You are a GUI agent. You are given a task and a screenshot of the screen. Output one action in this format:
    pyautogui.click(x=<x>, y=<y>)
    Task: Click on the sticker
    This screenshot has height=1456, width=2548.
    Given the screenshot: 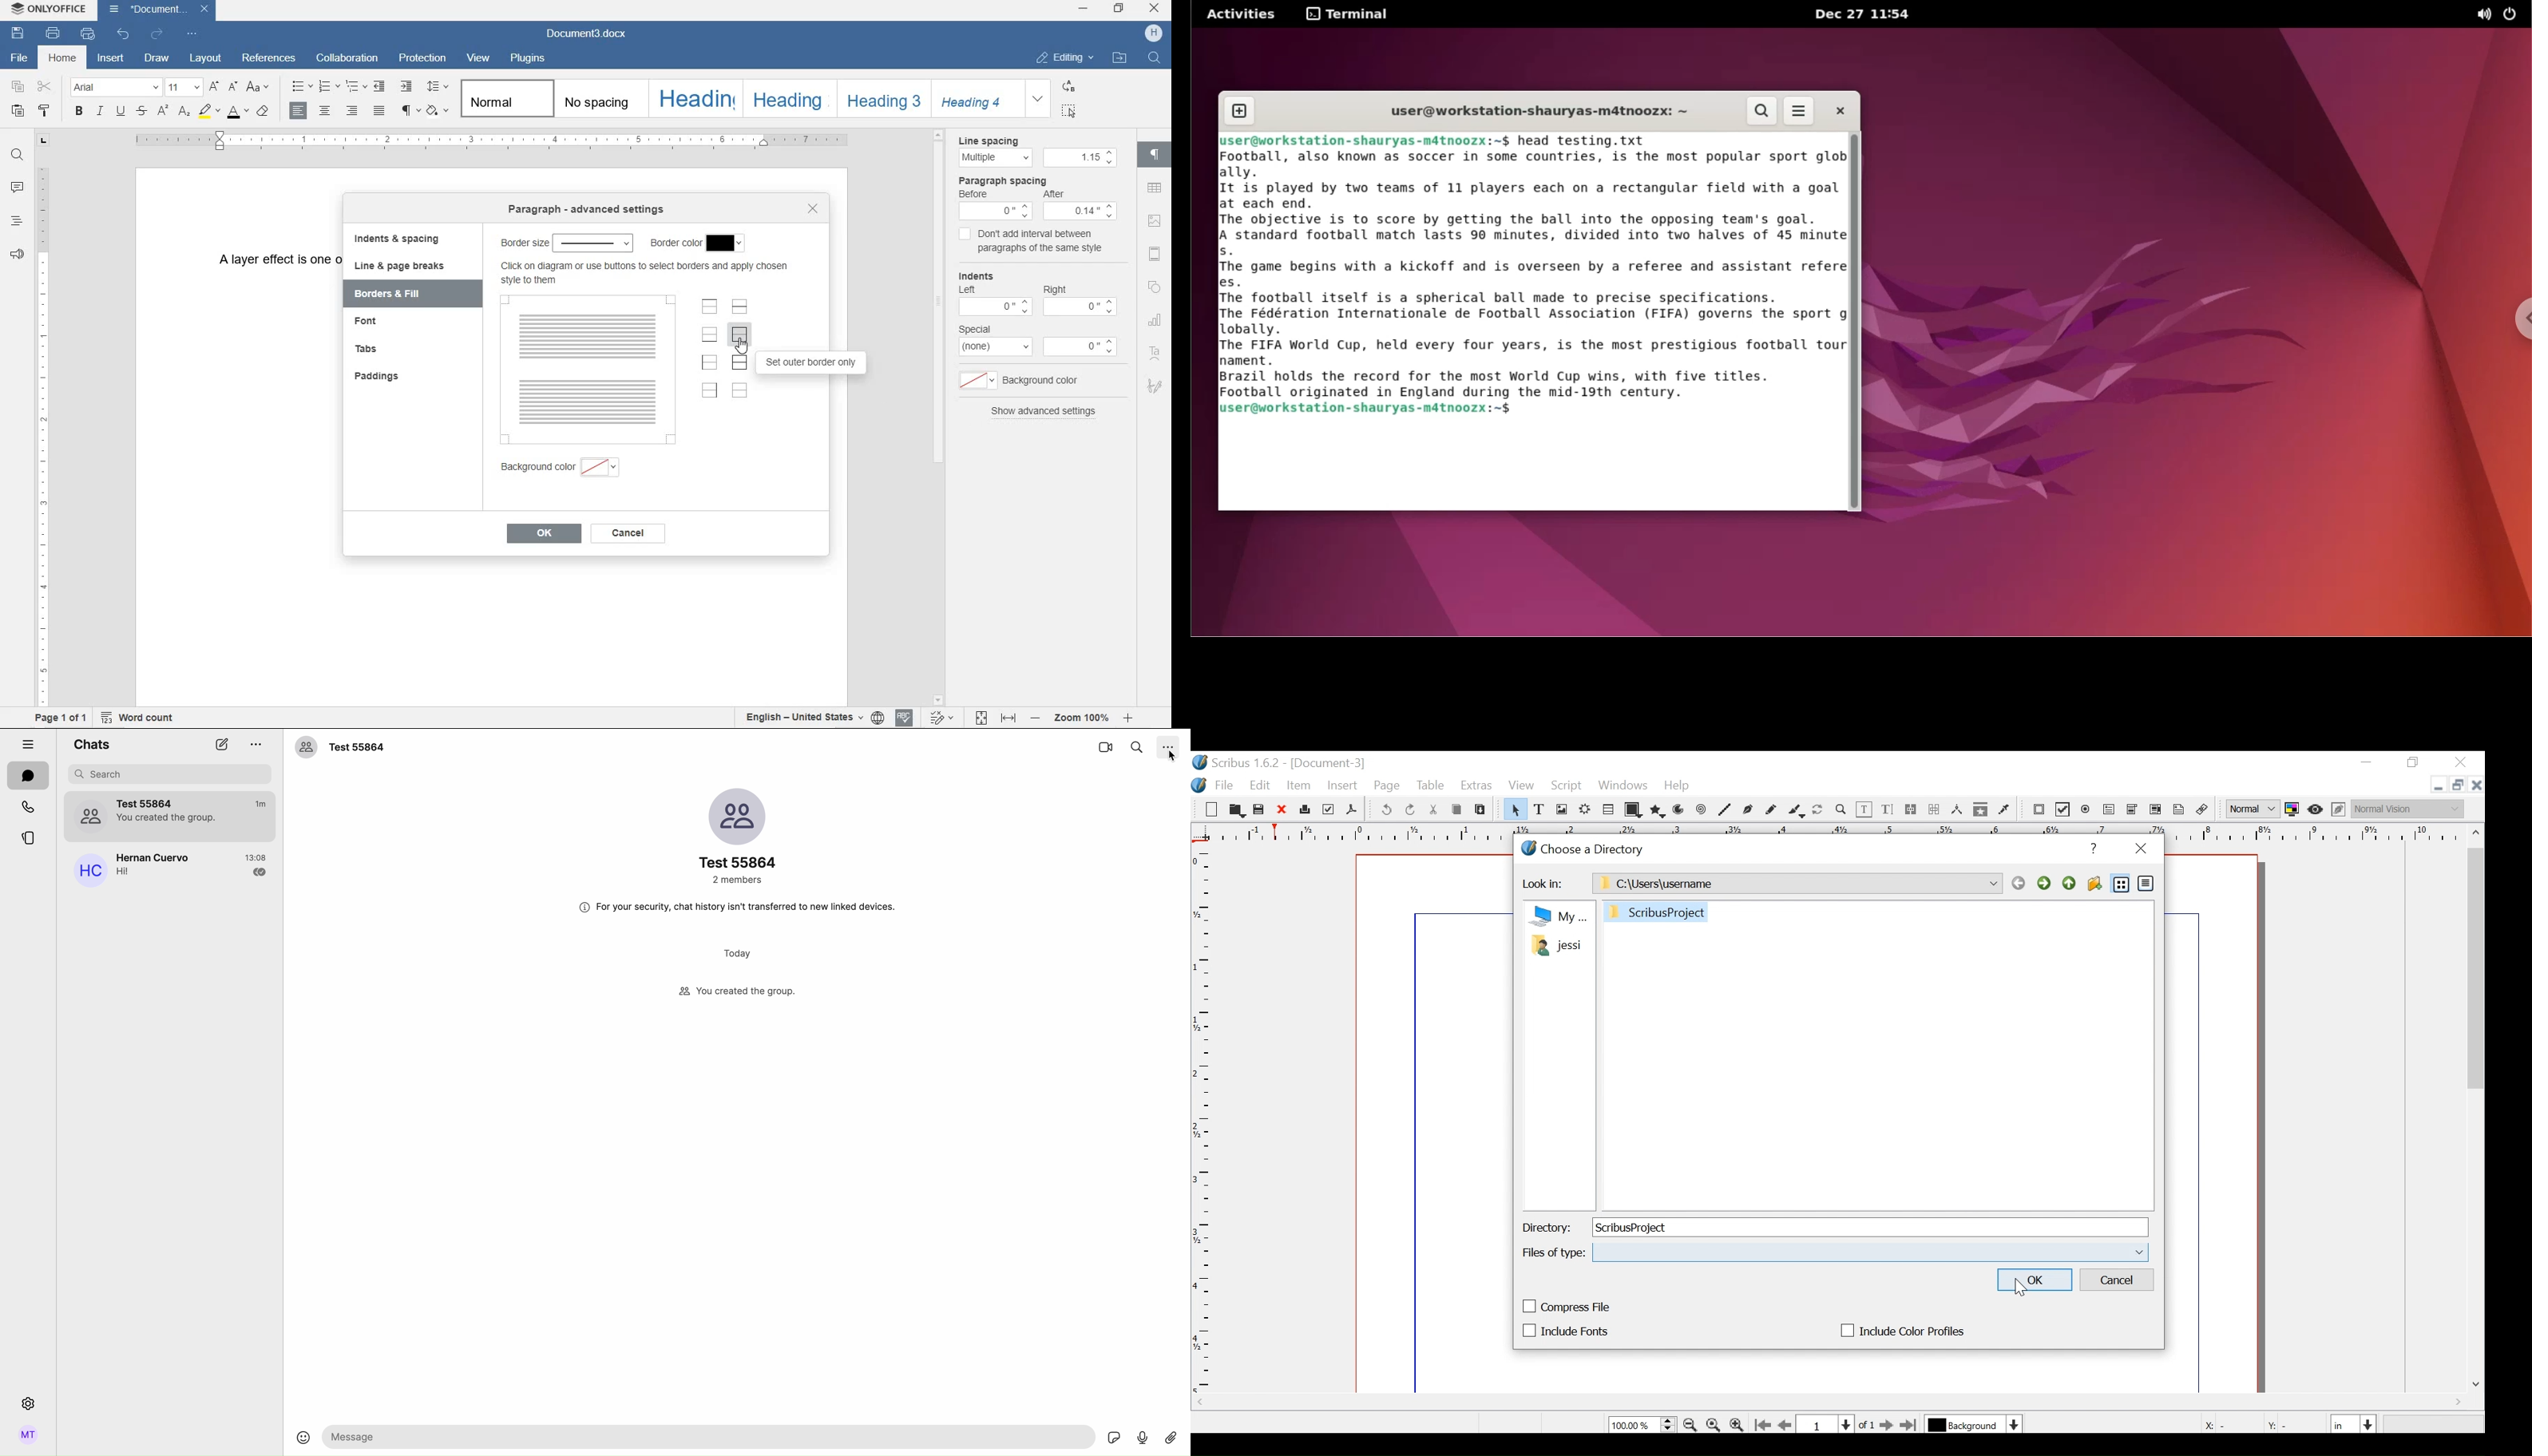 What is the action you would take?
    pyautogui.click(x=1116, y=1438)
    